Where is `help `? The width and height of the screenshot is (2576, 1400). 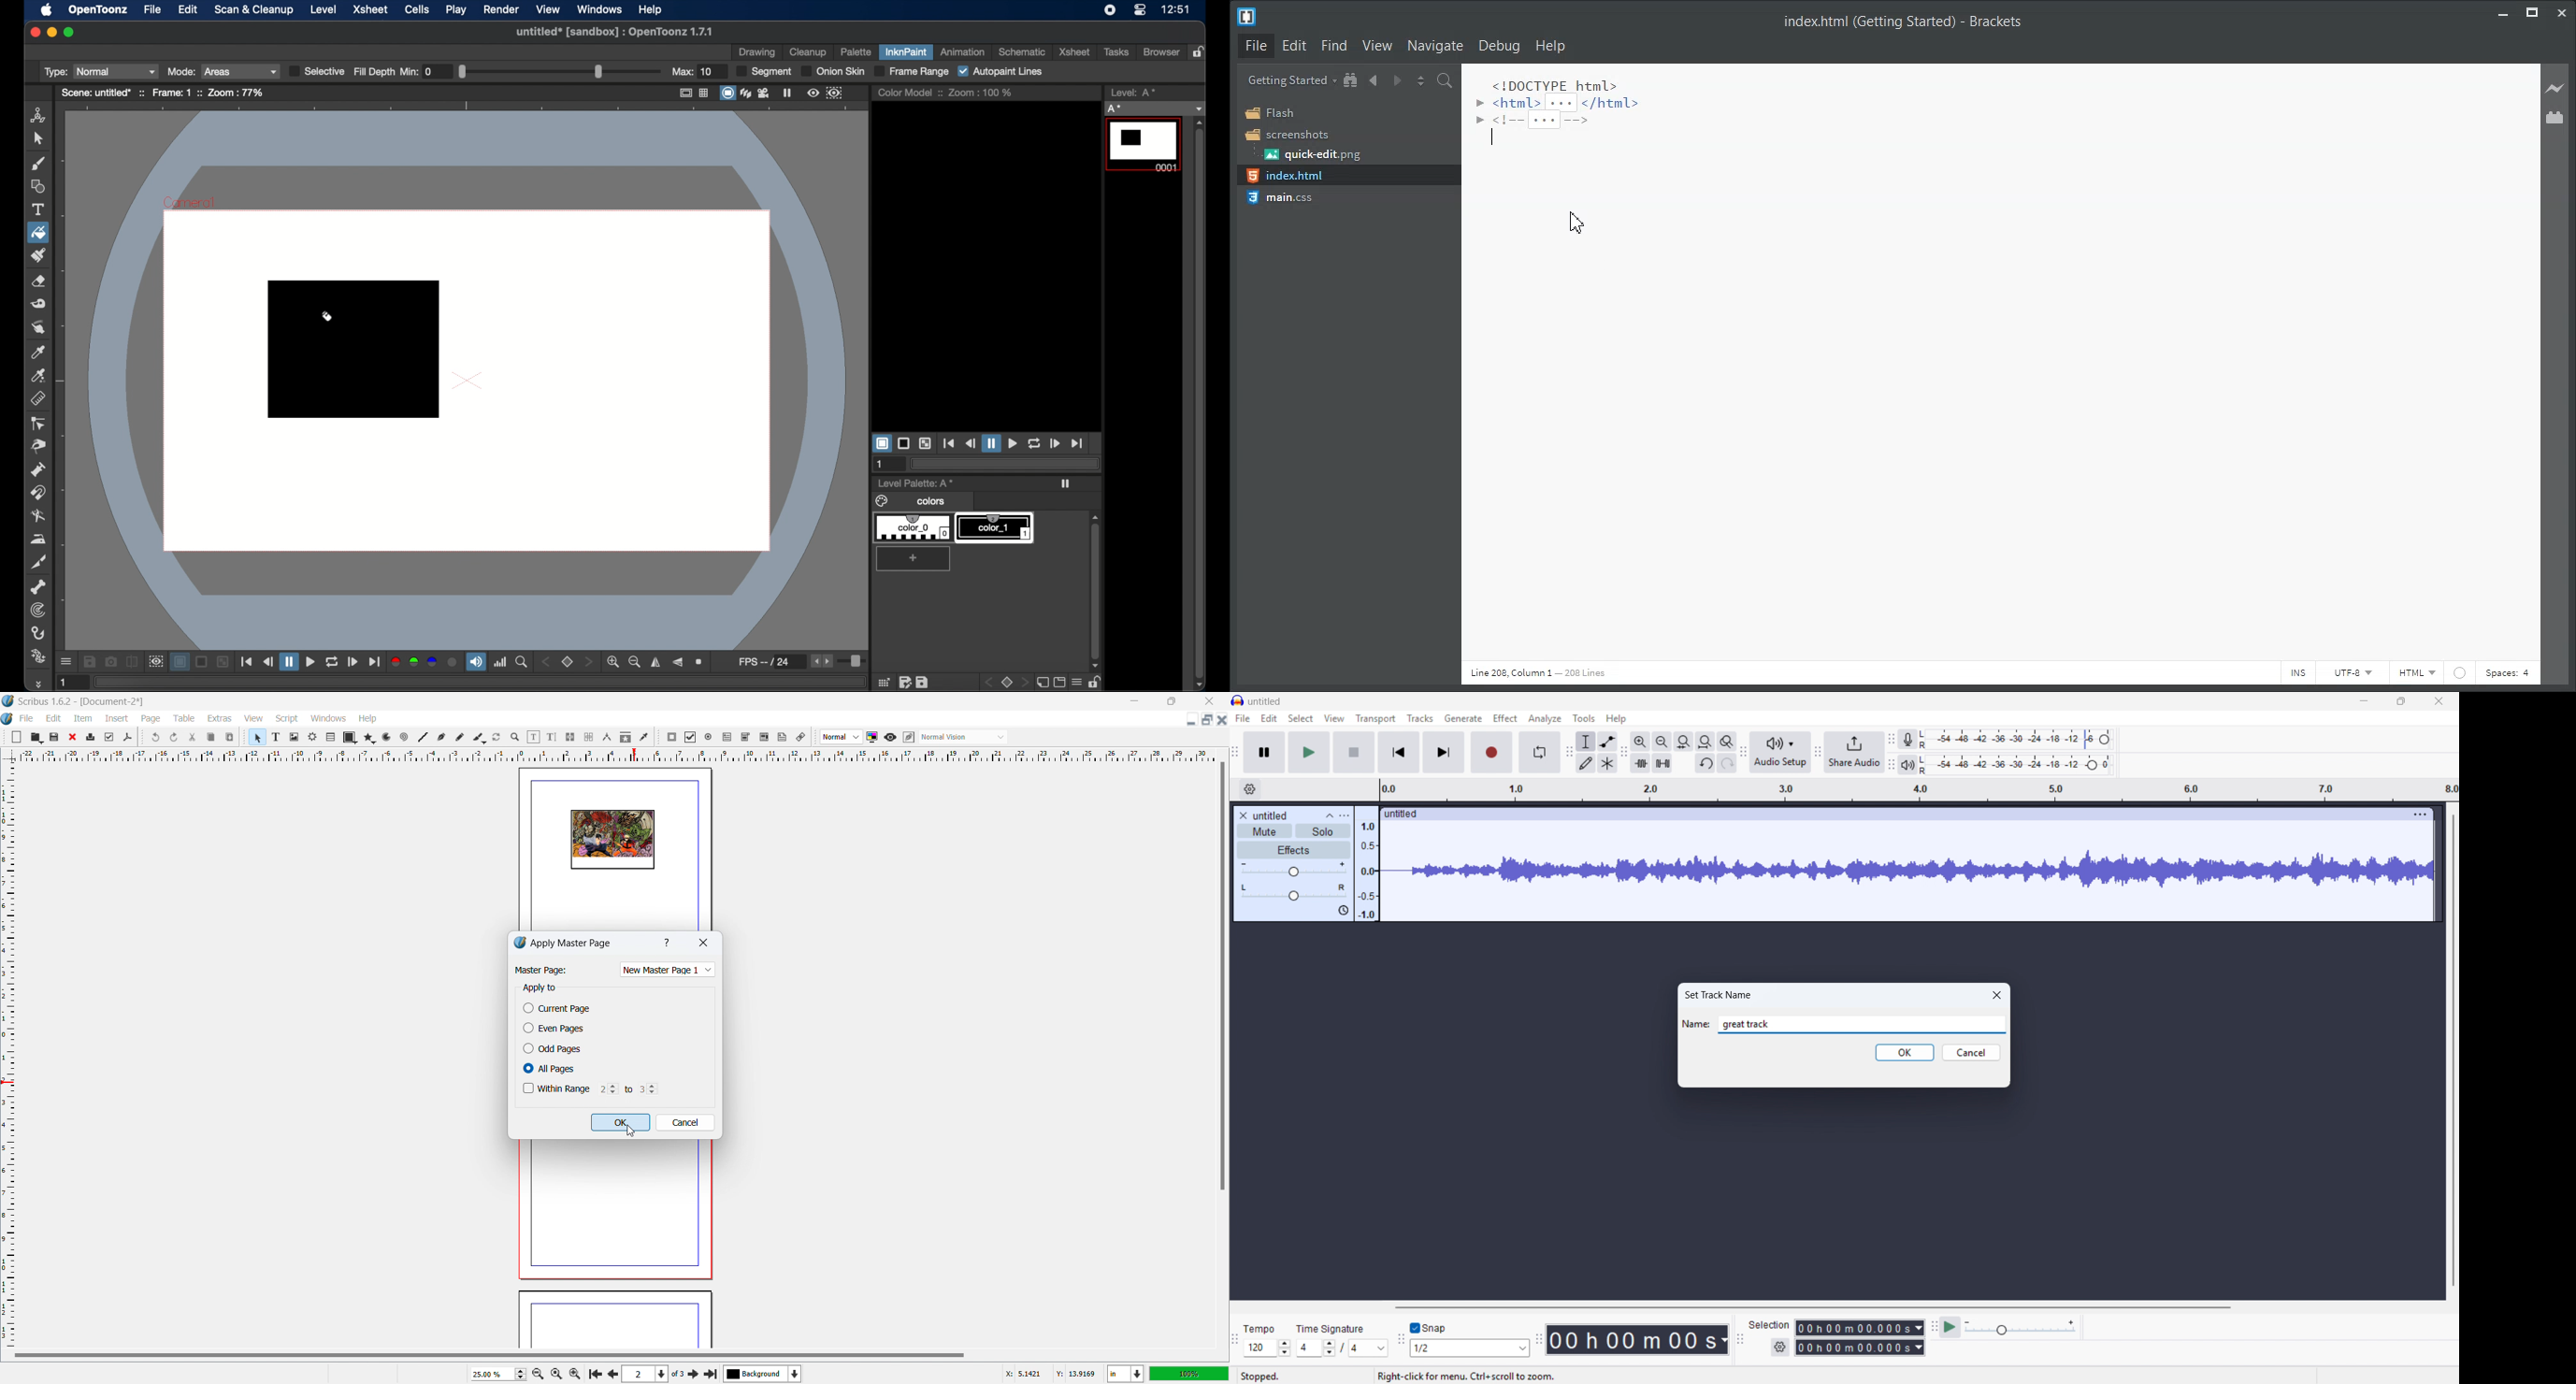 help  is located at coordinates (1616, 719).